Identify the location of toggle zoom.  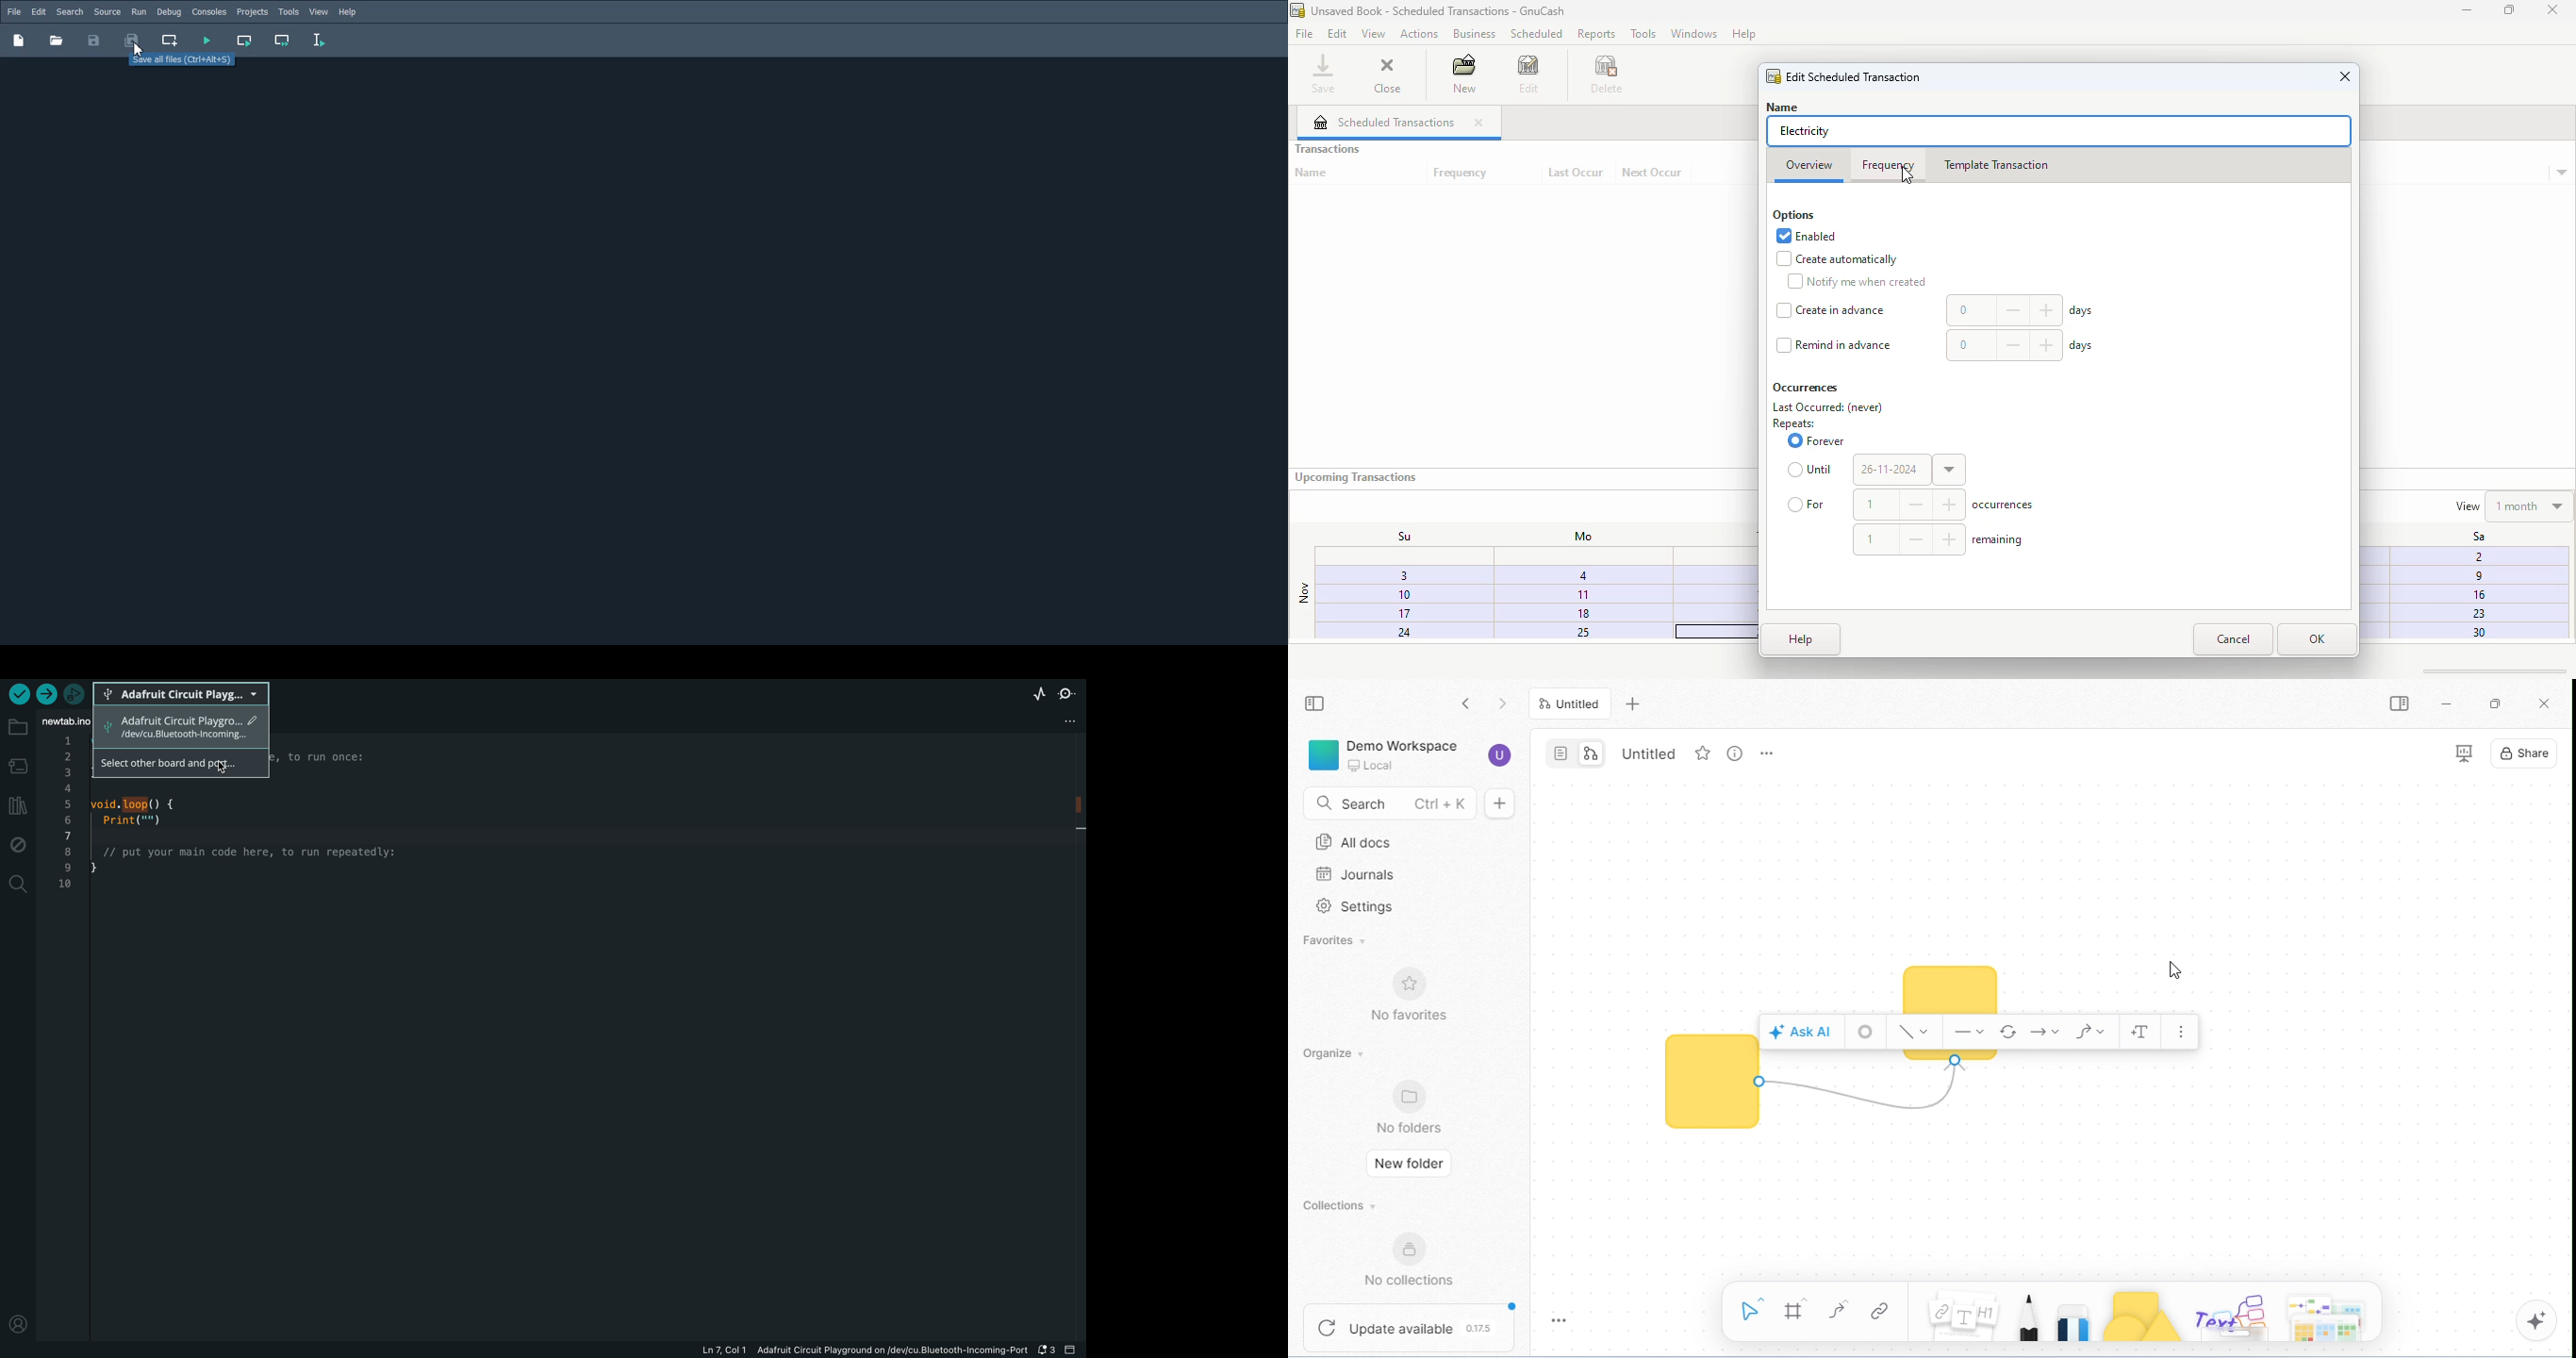
(1563, 1319).